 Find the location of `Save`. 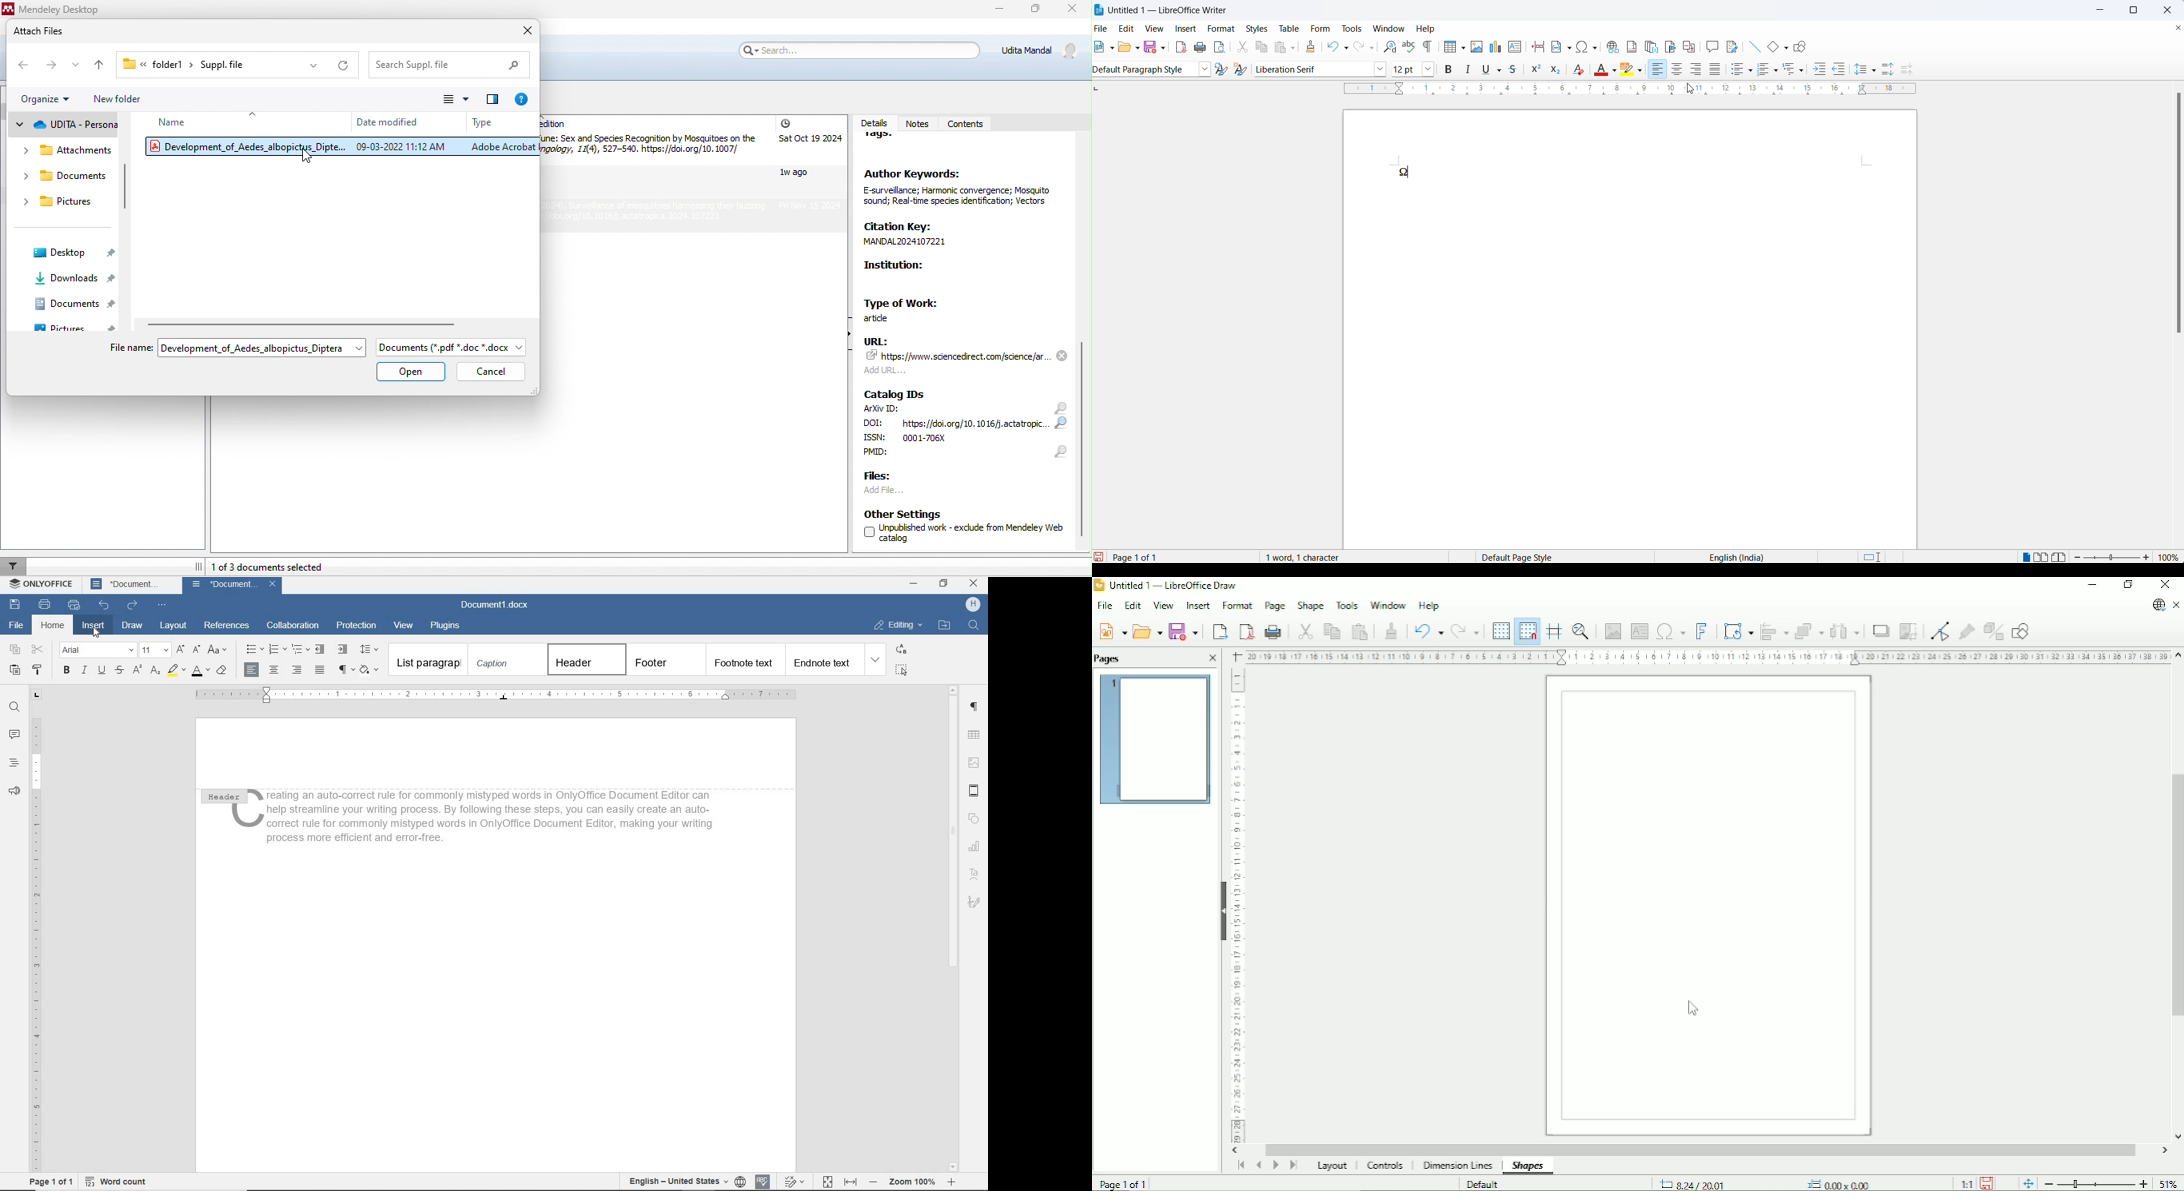

Save is located at coordinates (1987, 1183).